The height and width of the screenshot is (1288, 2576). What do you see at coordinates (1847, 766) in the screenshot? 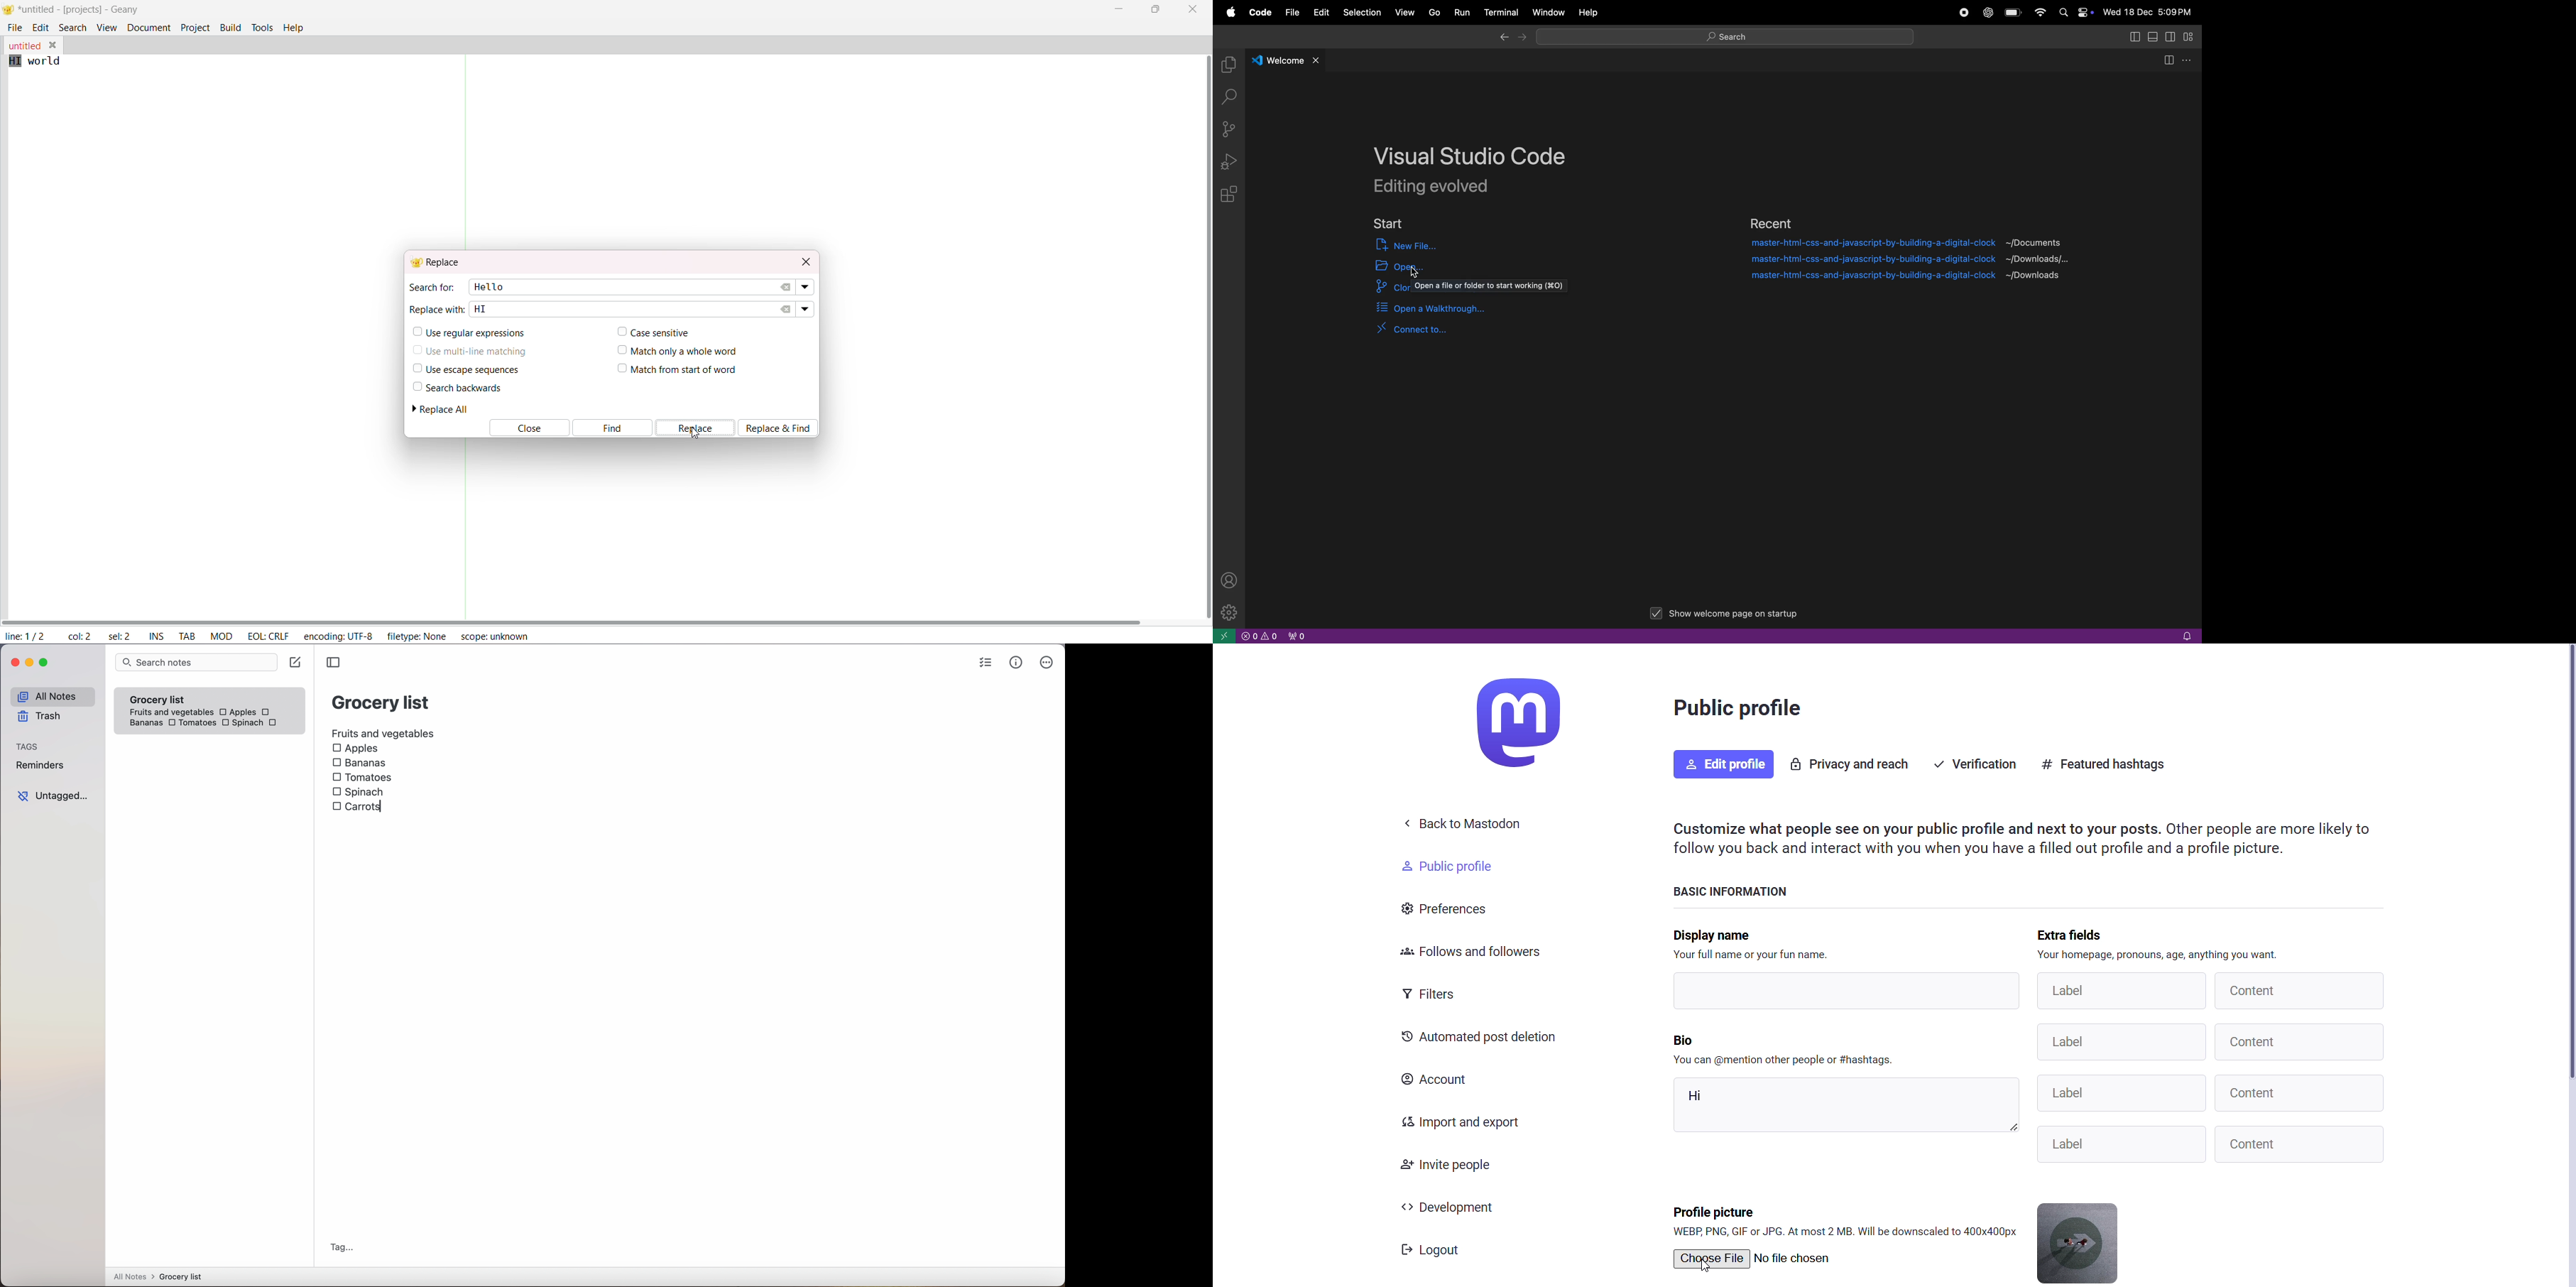
I see `privacy and reach` at bounding box center [1847, 766].